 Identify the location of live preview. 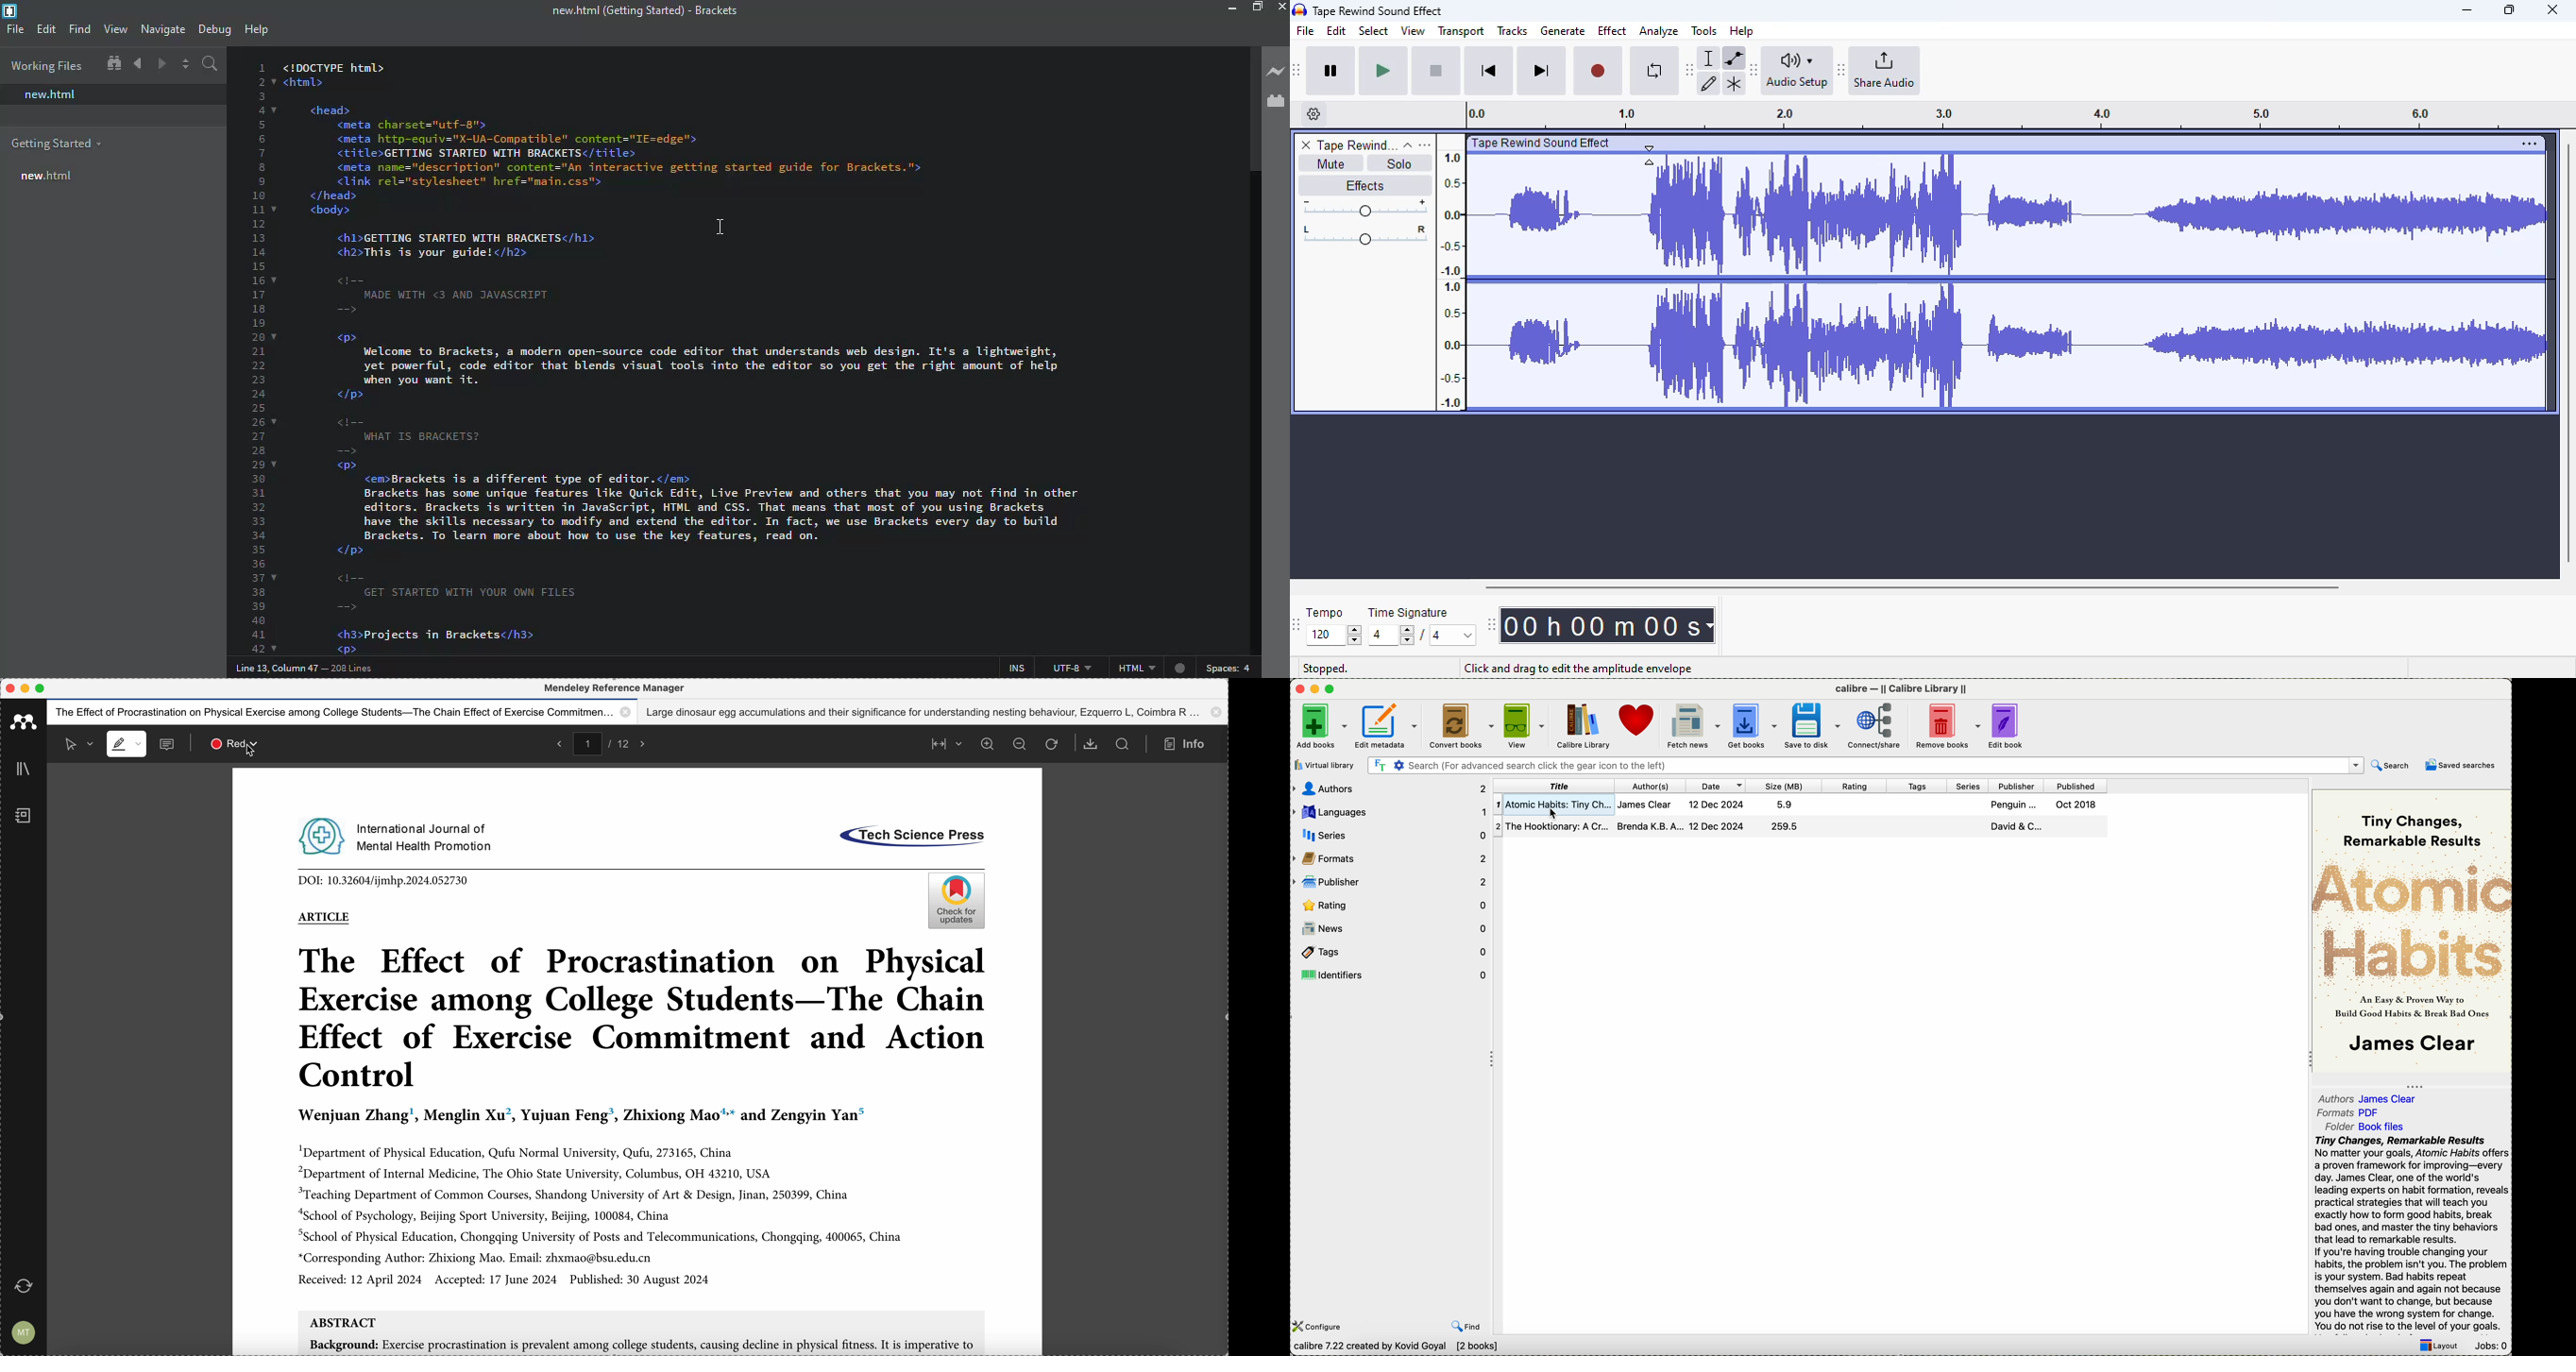
(1276, 71).